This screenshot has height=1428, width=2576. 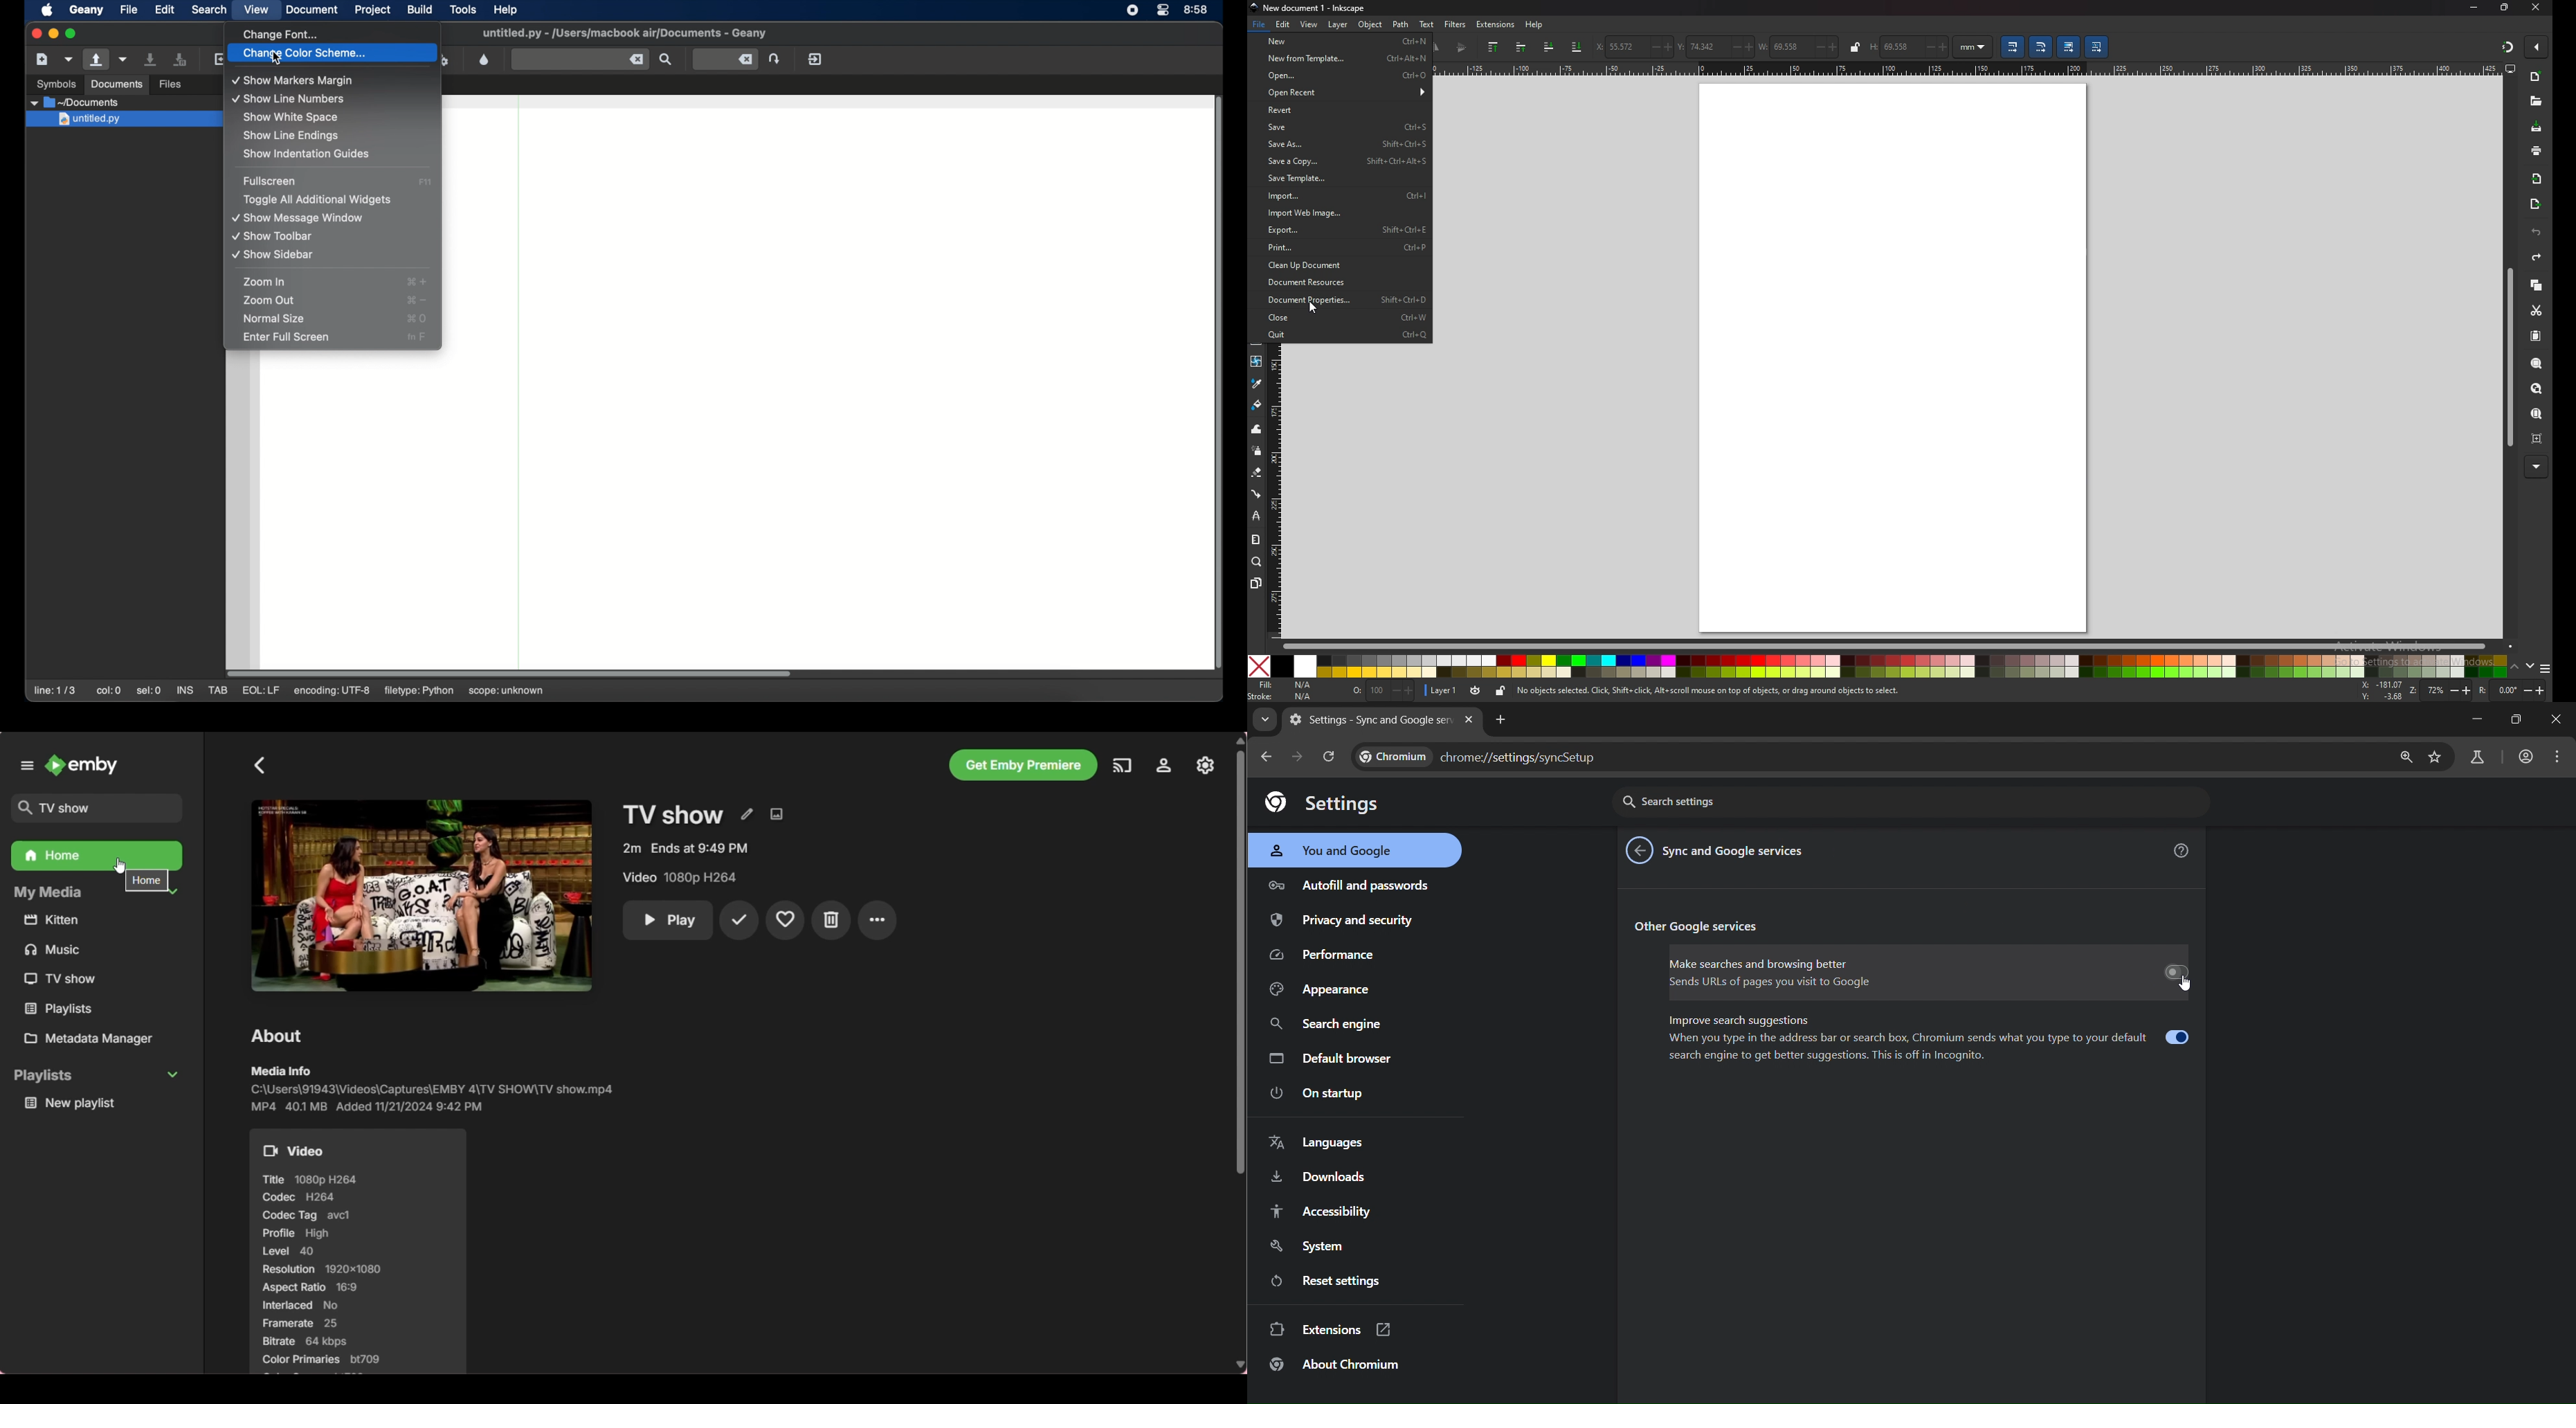 What do you see at coordinates (1340, 282) in the screenshot?
I see `document resource` at bounding box center [1340, 282].